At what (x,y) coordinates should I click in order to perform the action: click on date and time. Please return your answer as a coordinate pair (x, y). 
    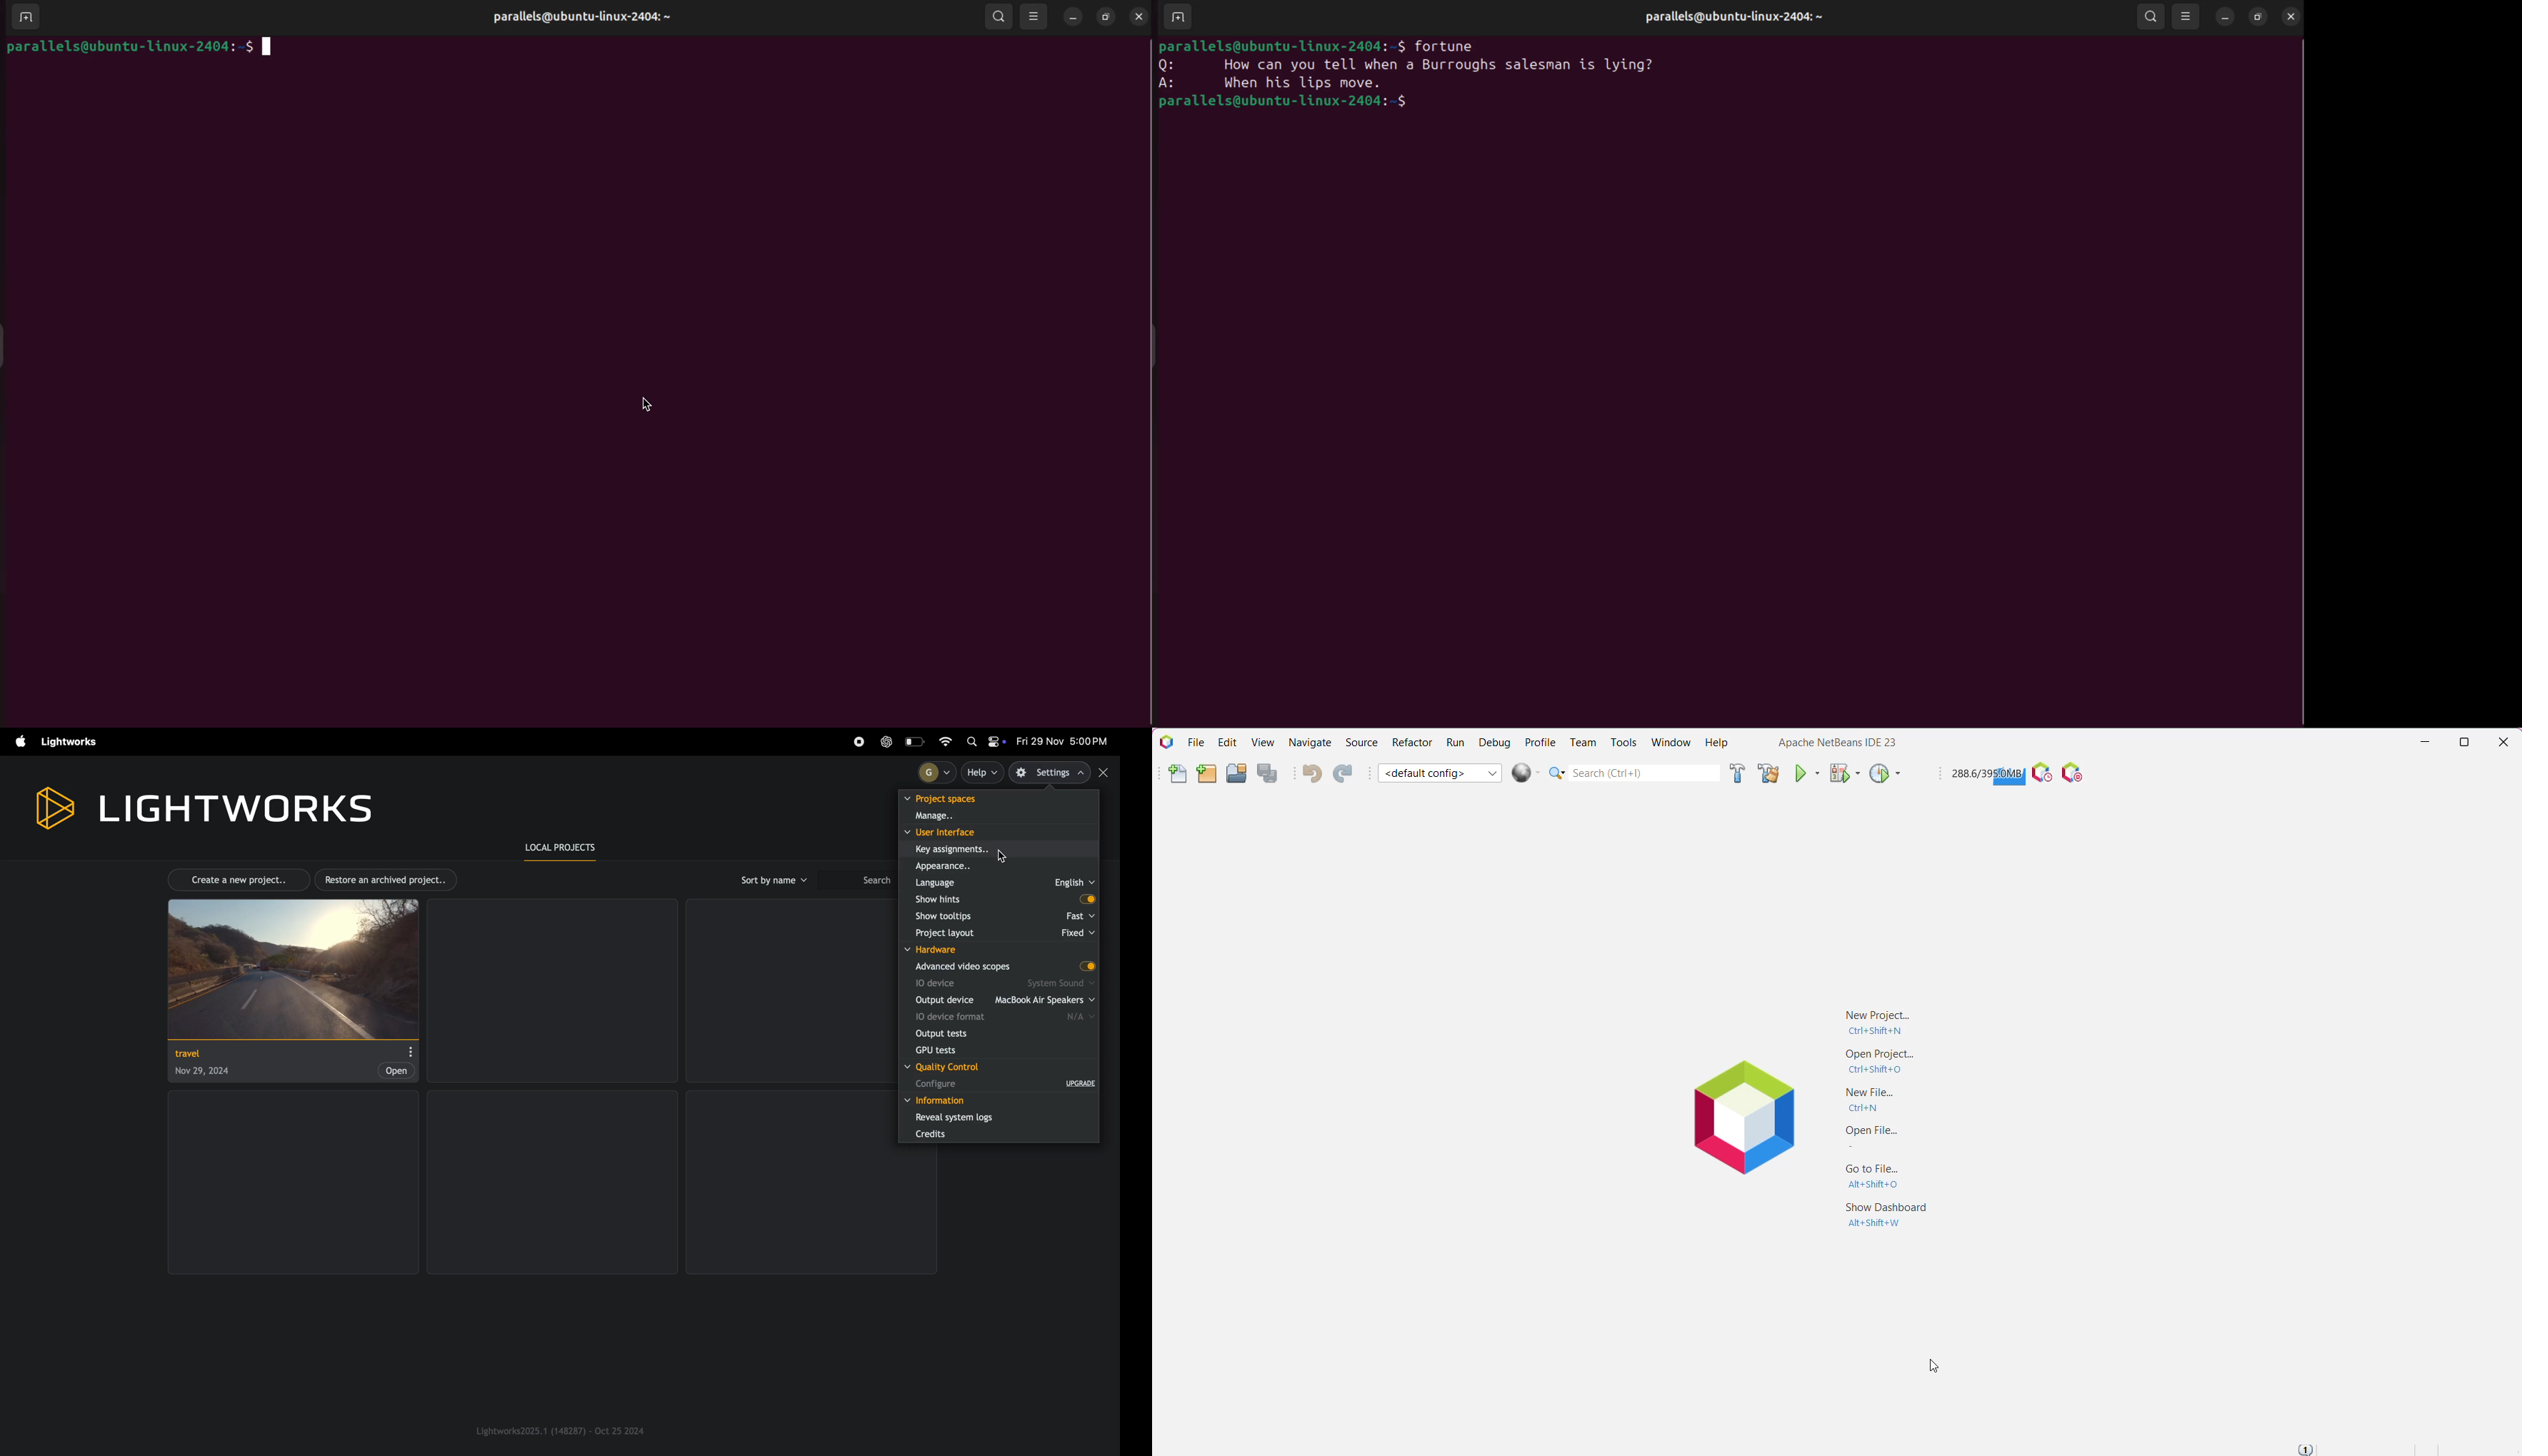
    Looking at the image, I should click on (1064, 742).